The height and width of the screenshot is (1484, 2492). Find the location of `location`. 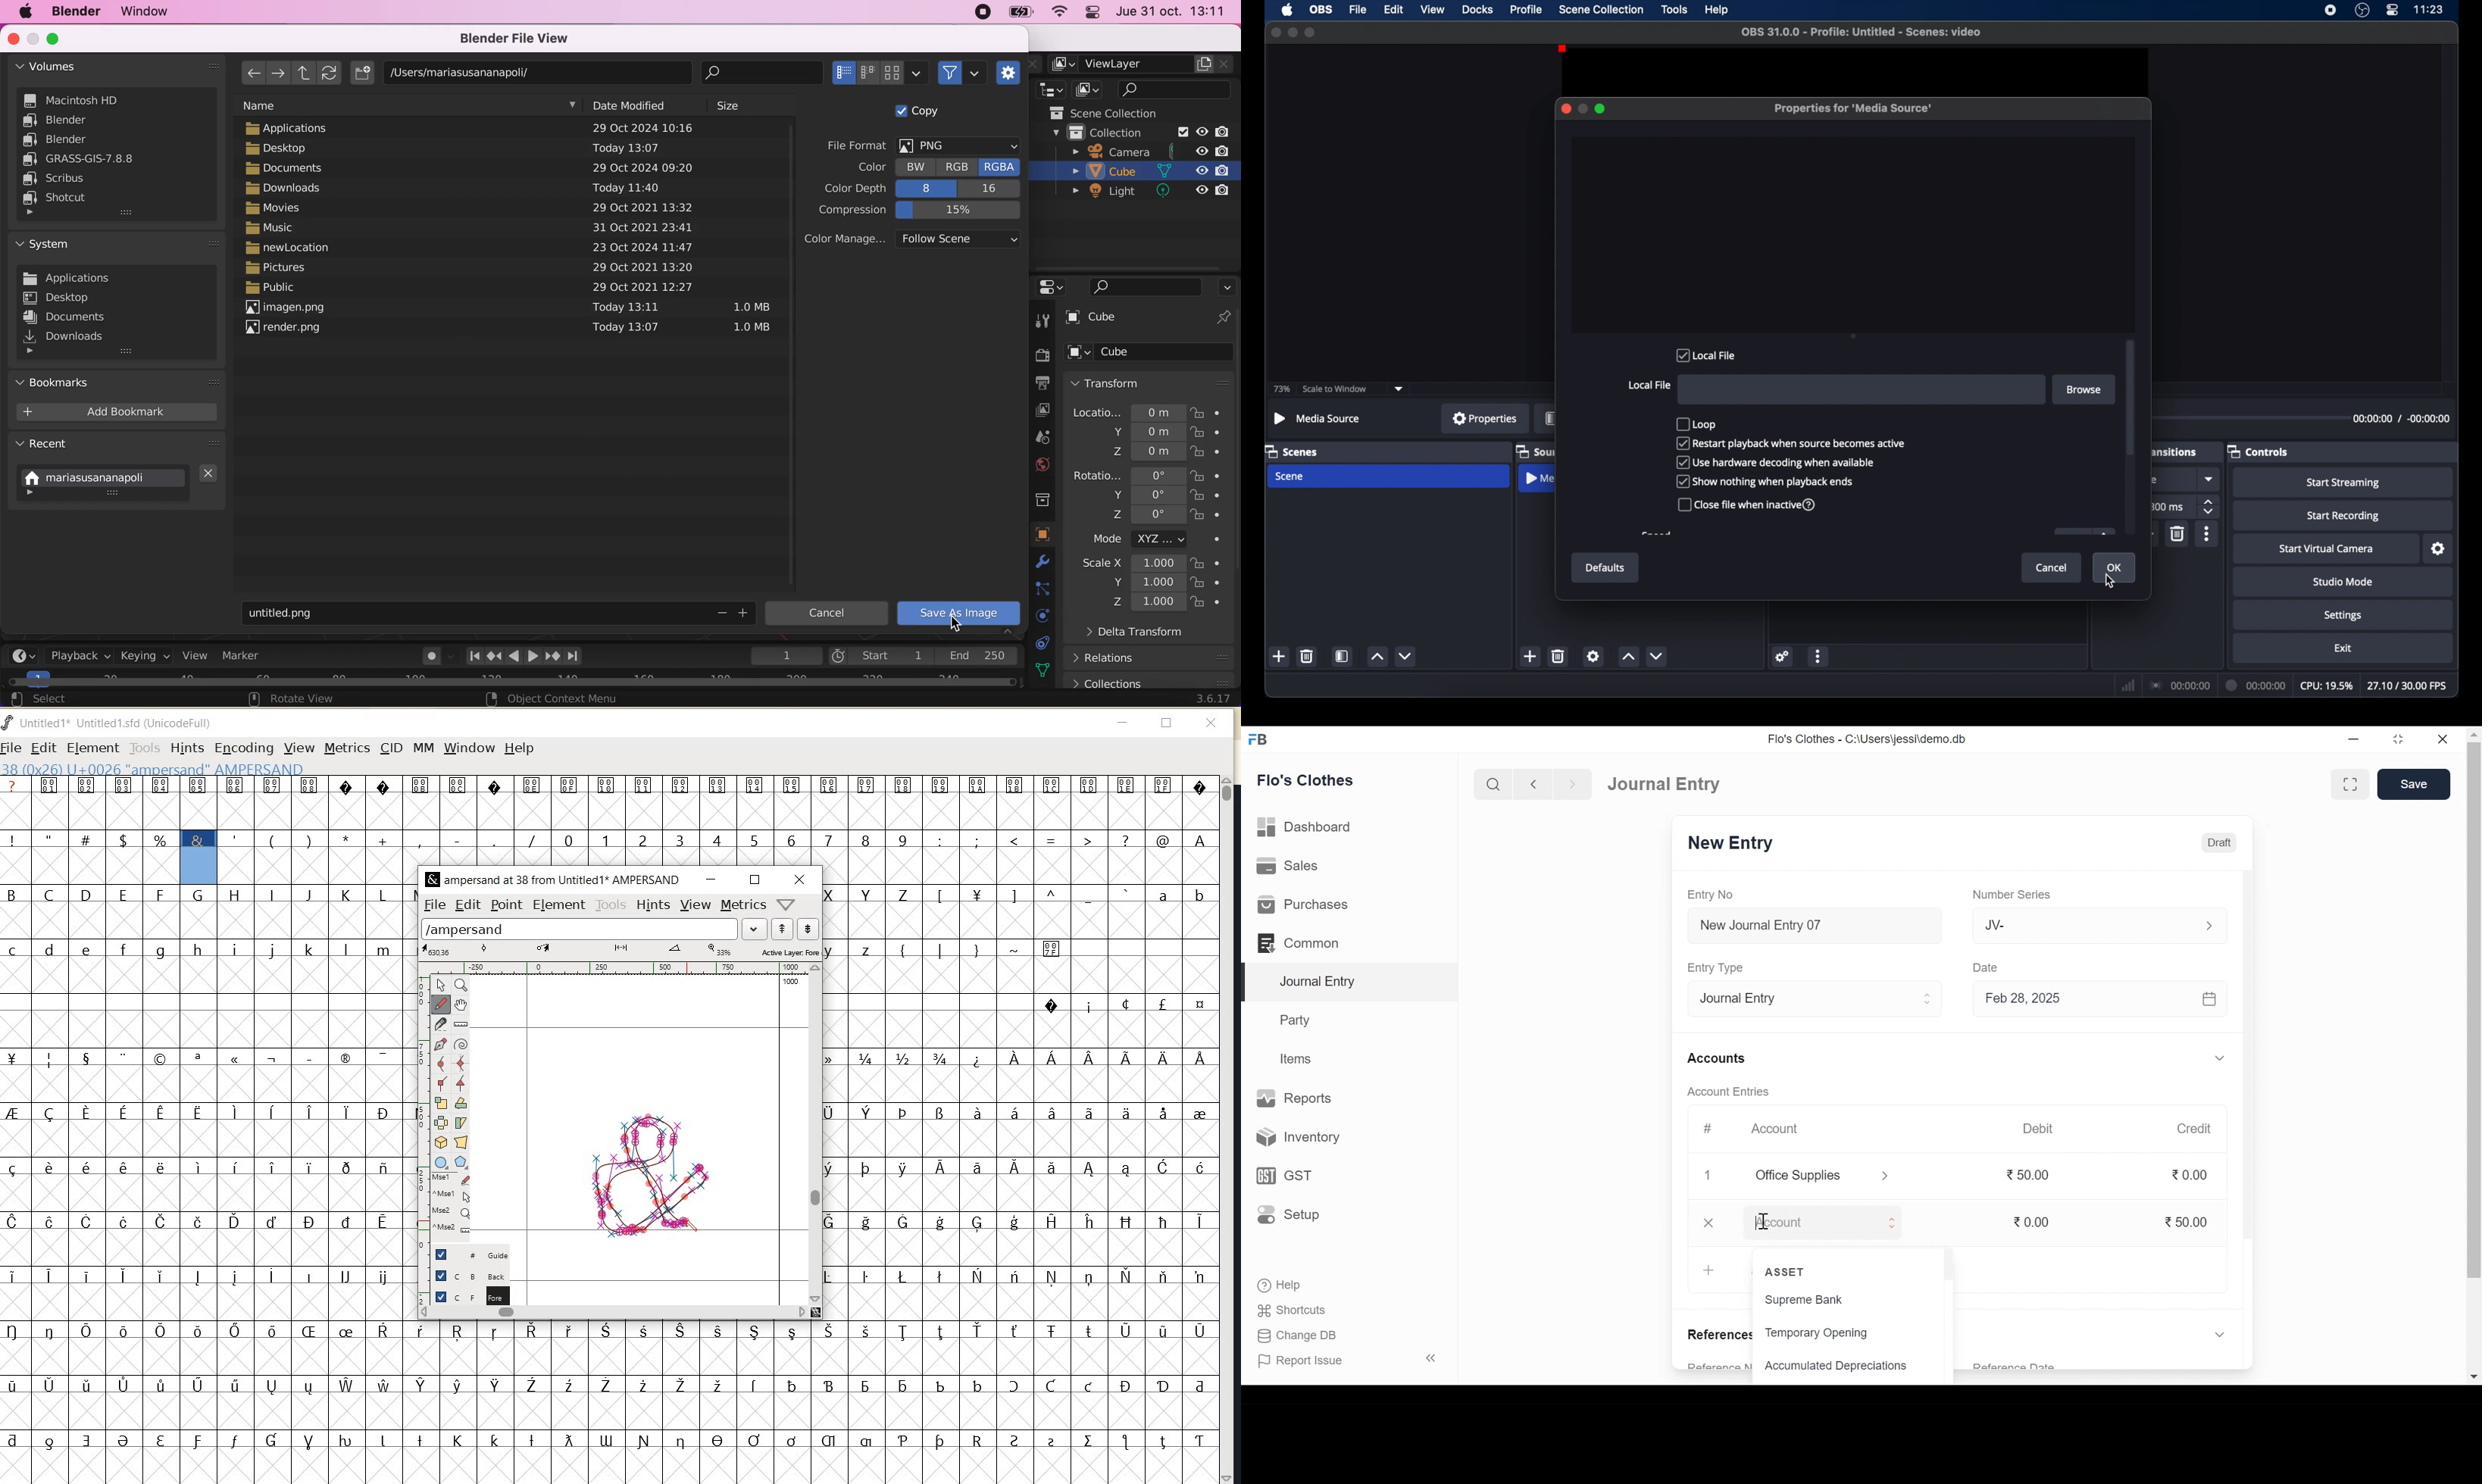

location is located at coordinates (1128, 410).